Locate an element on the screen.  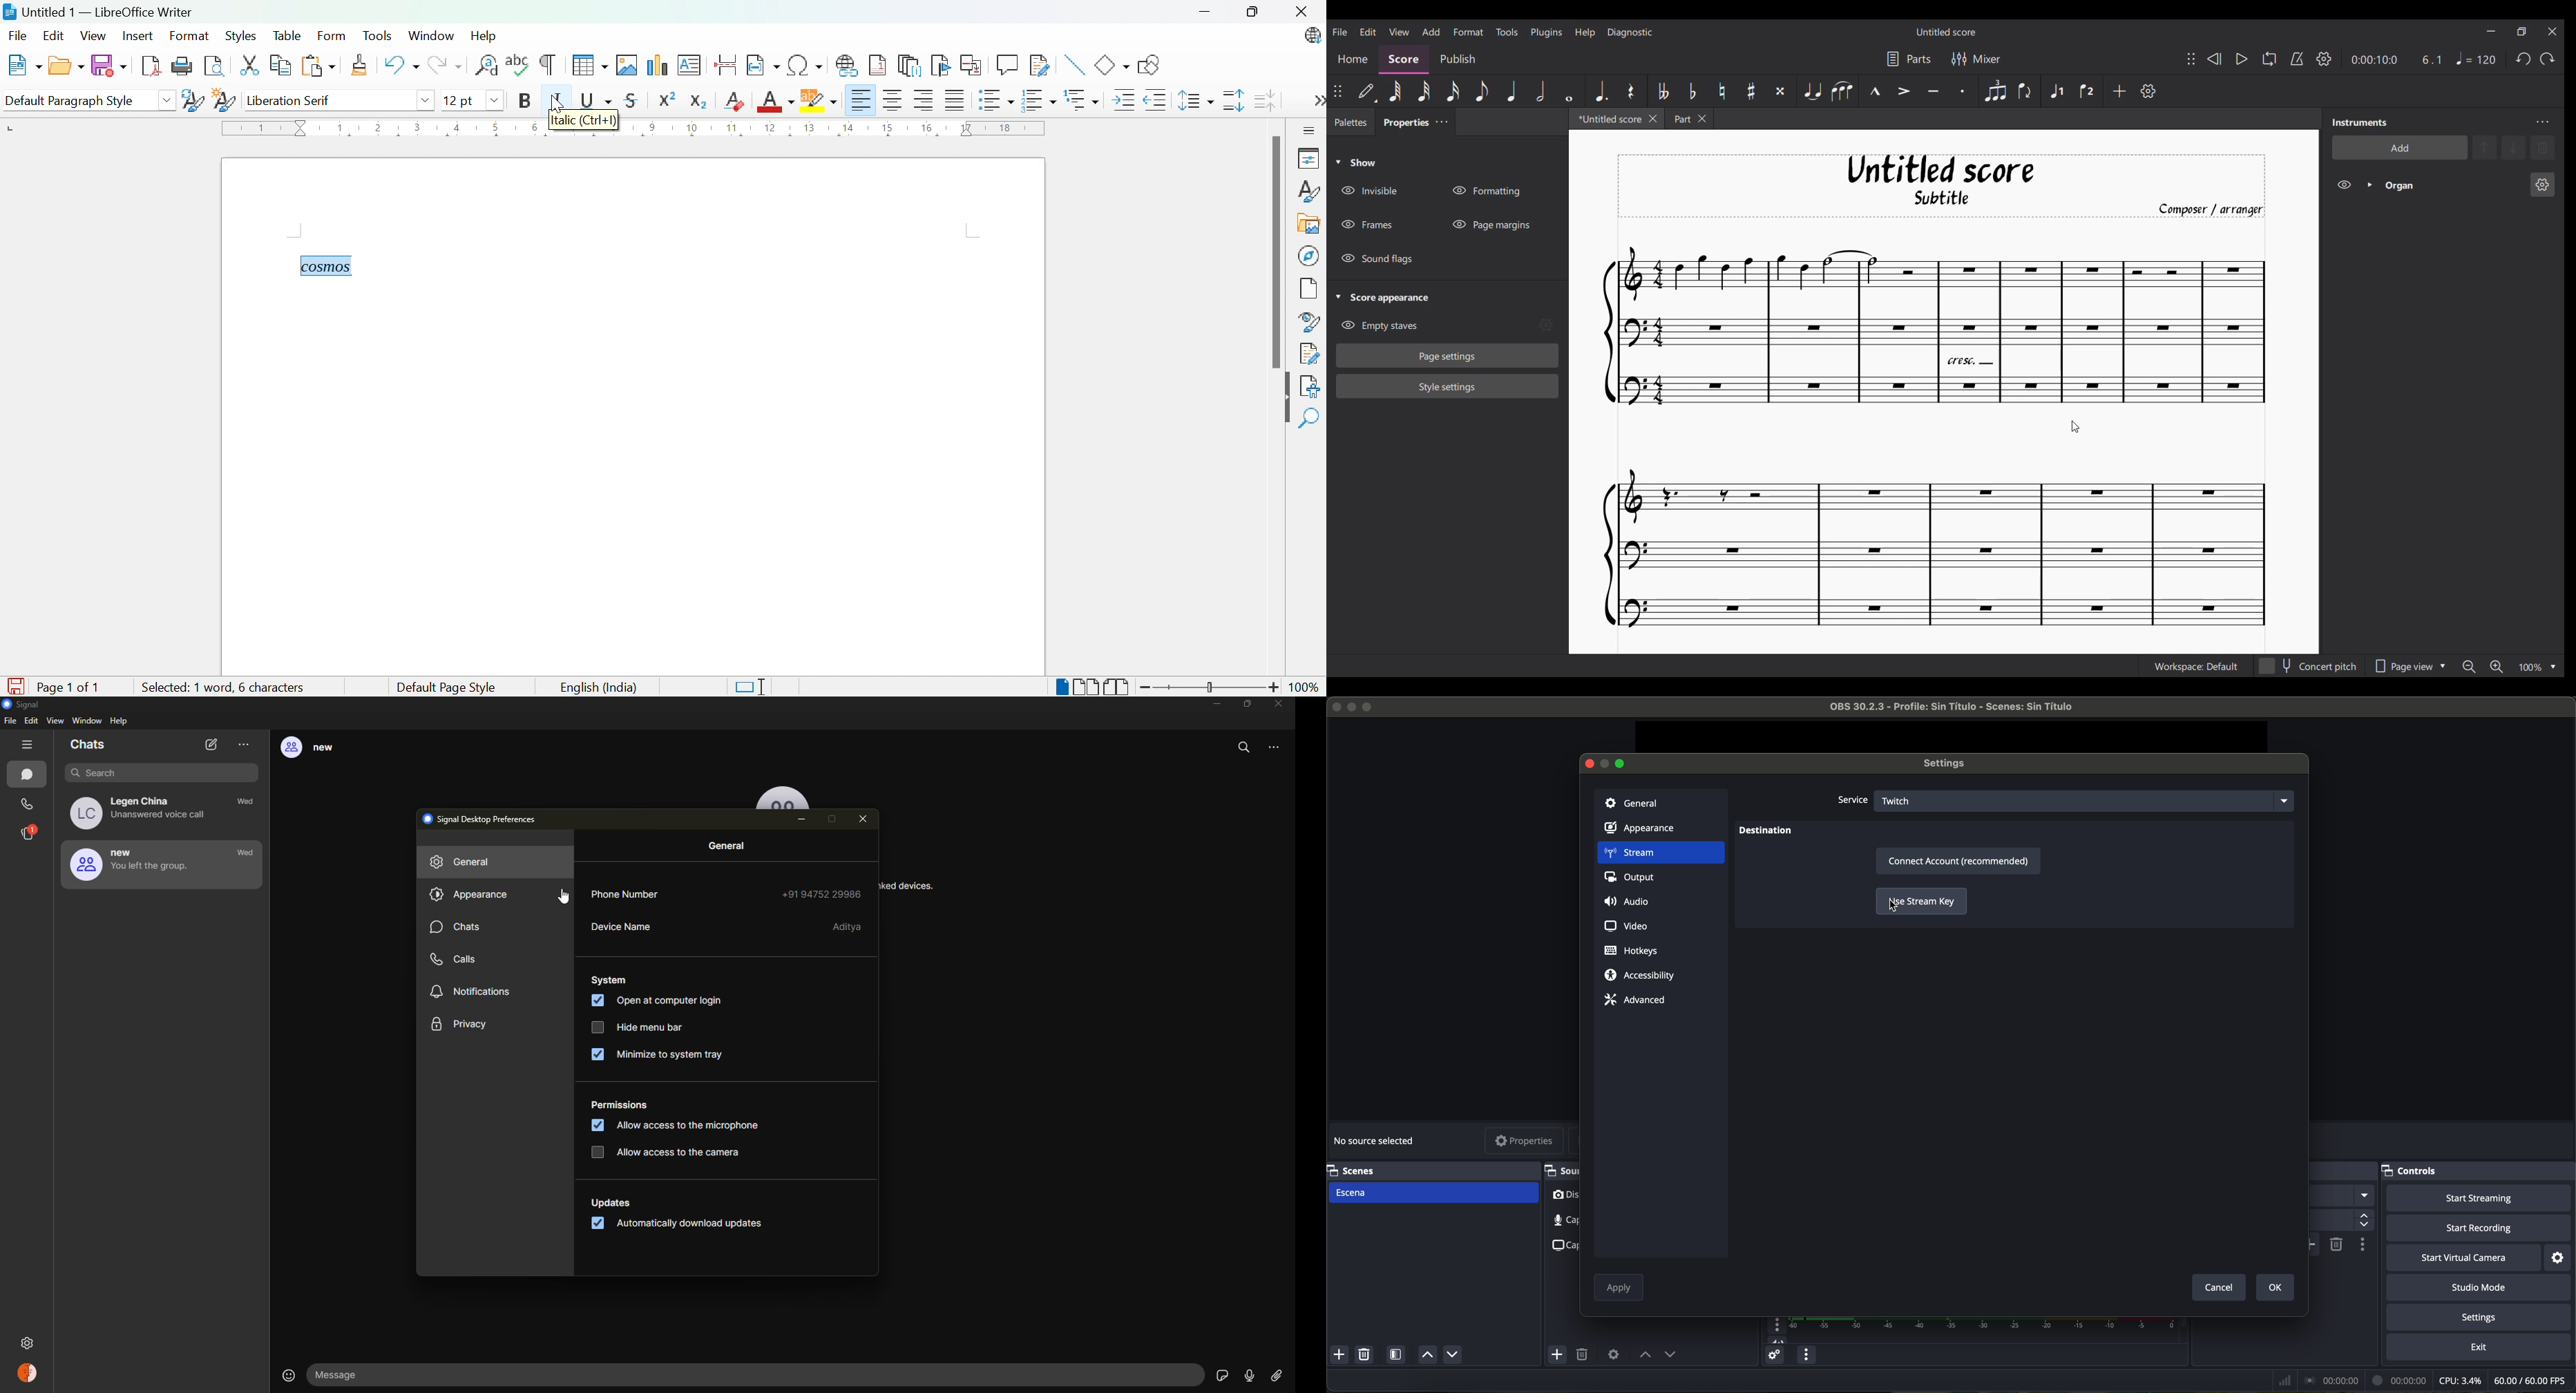
Tempo is located at coordinates (2476, 58).